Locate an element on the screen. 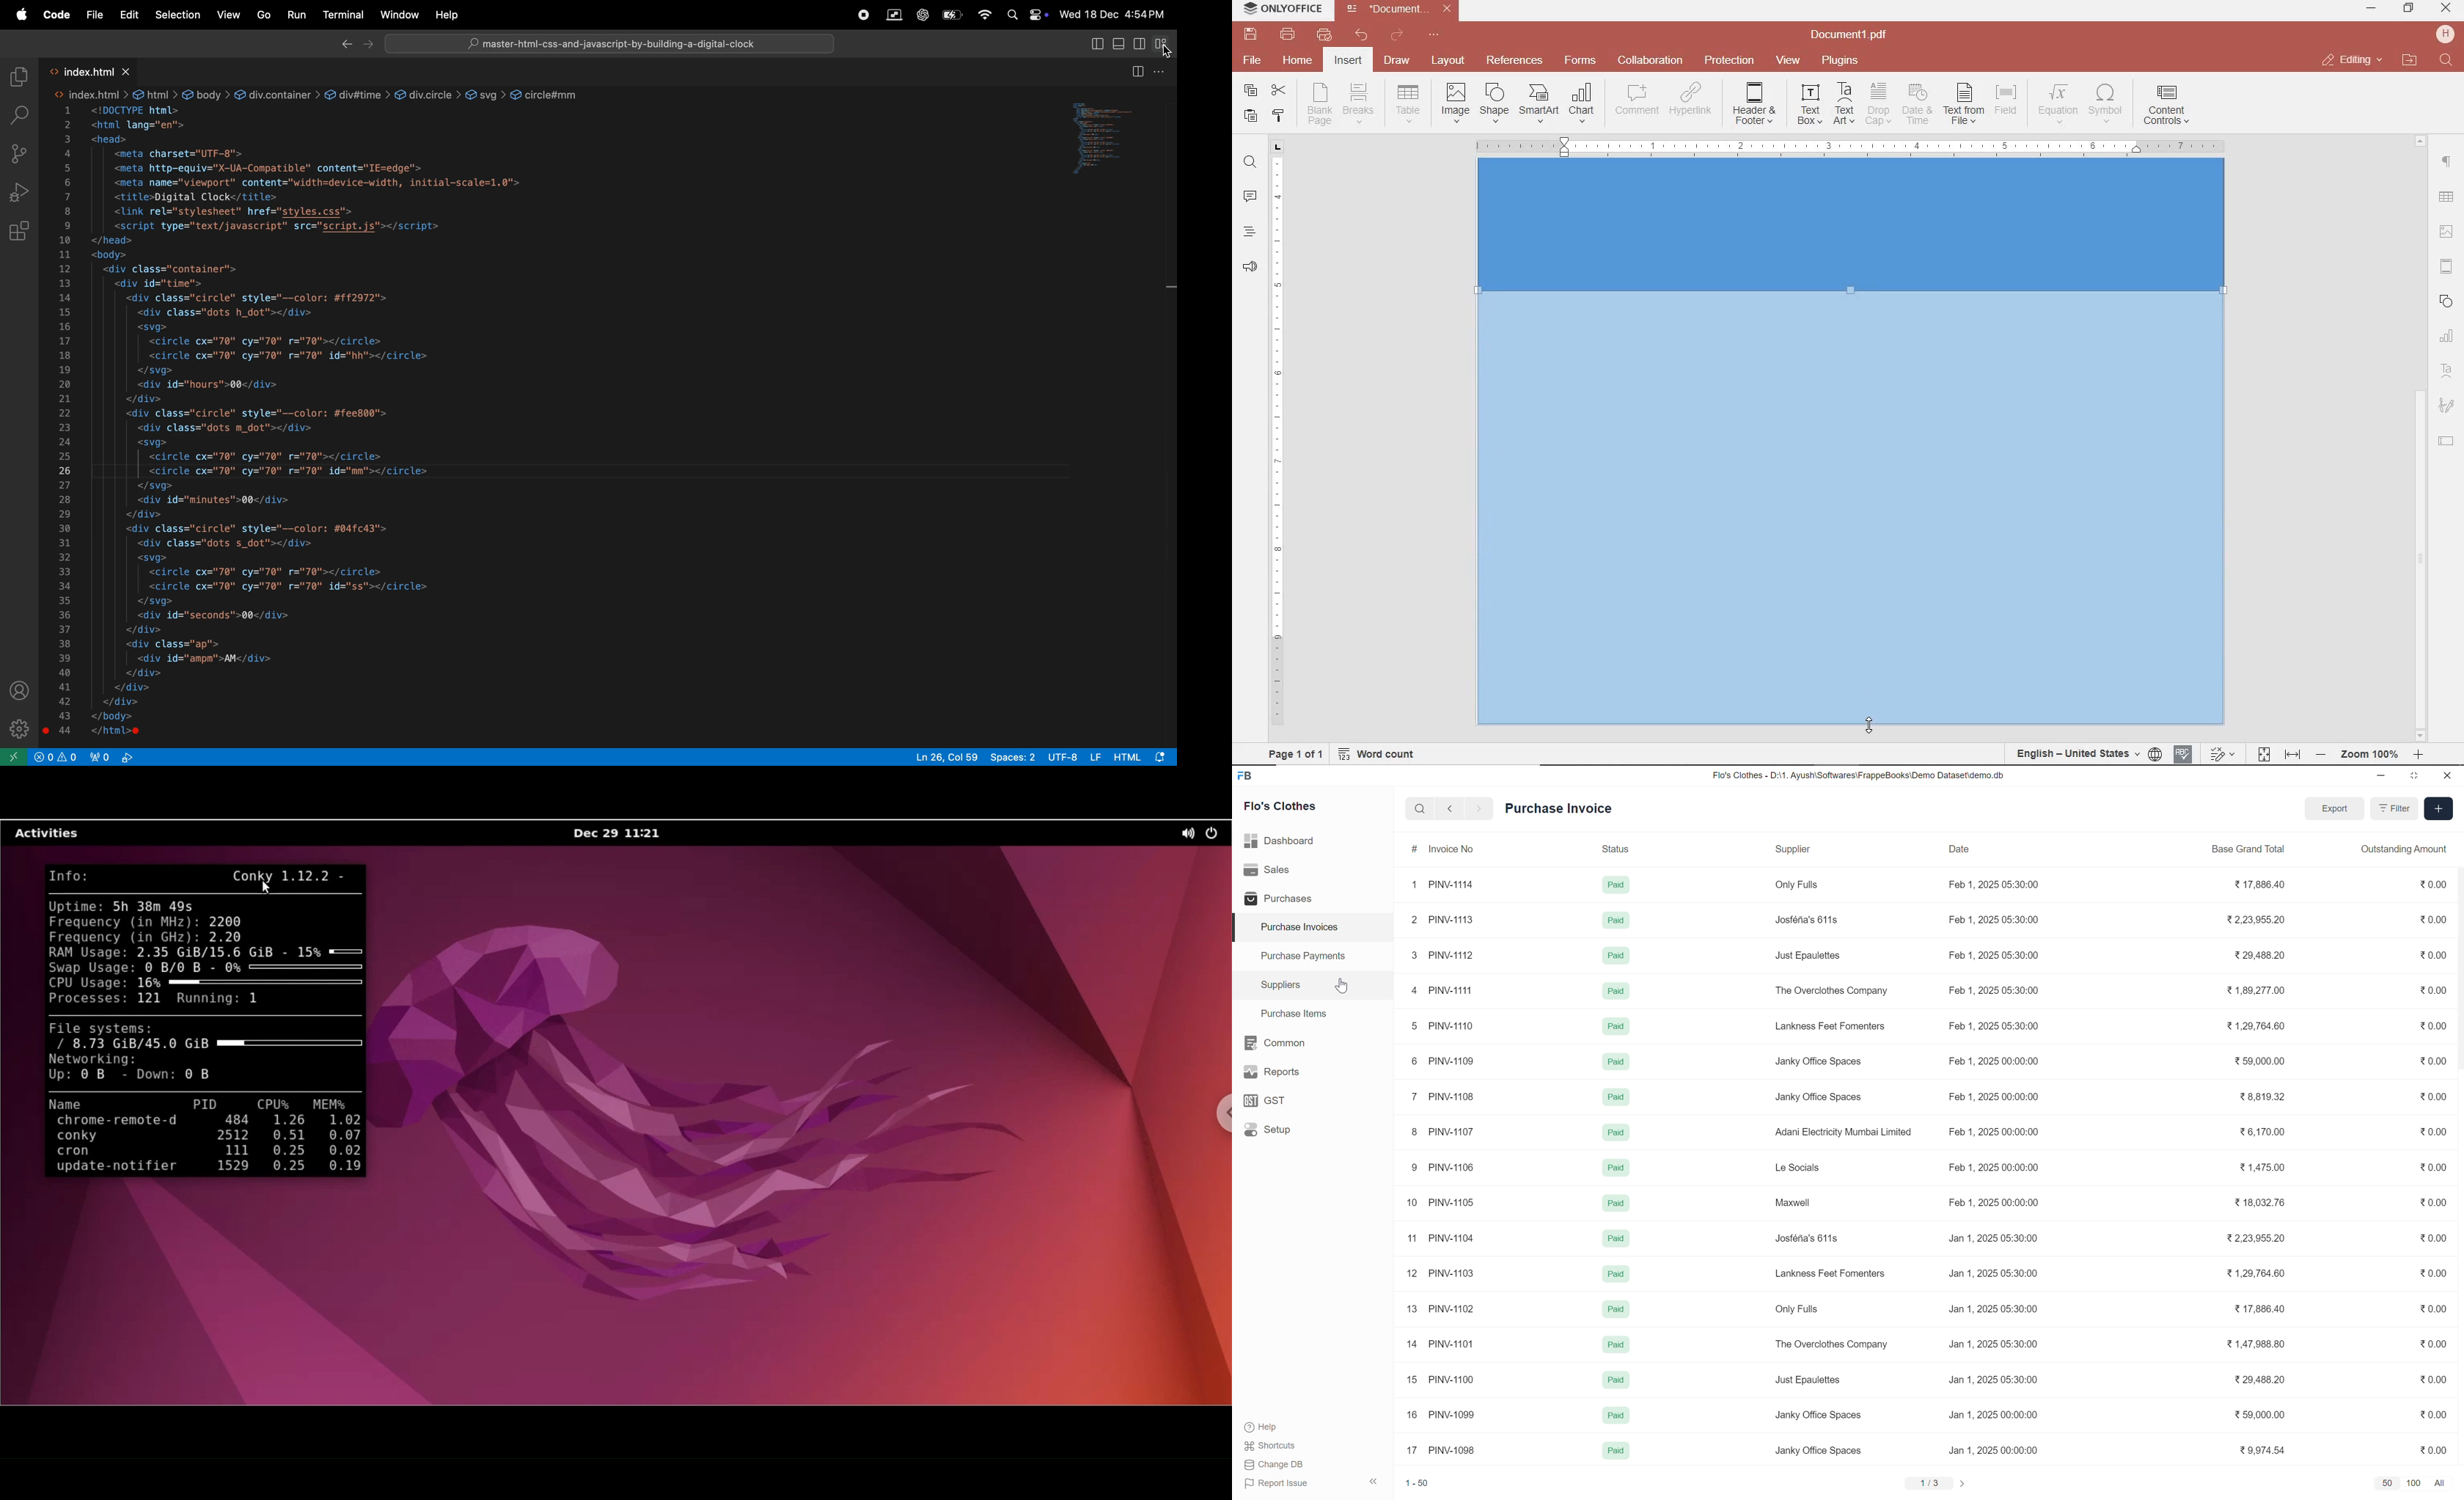  0.00 is located at coordinates (2434, 955).